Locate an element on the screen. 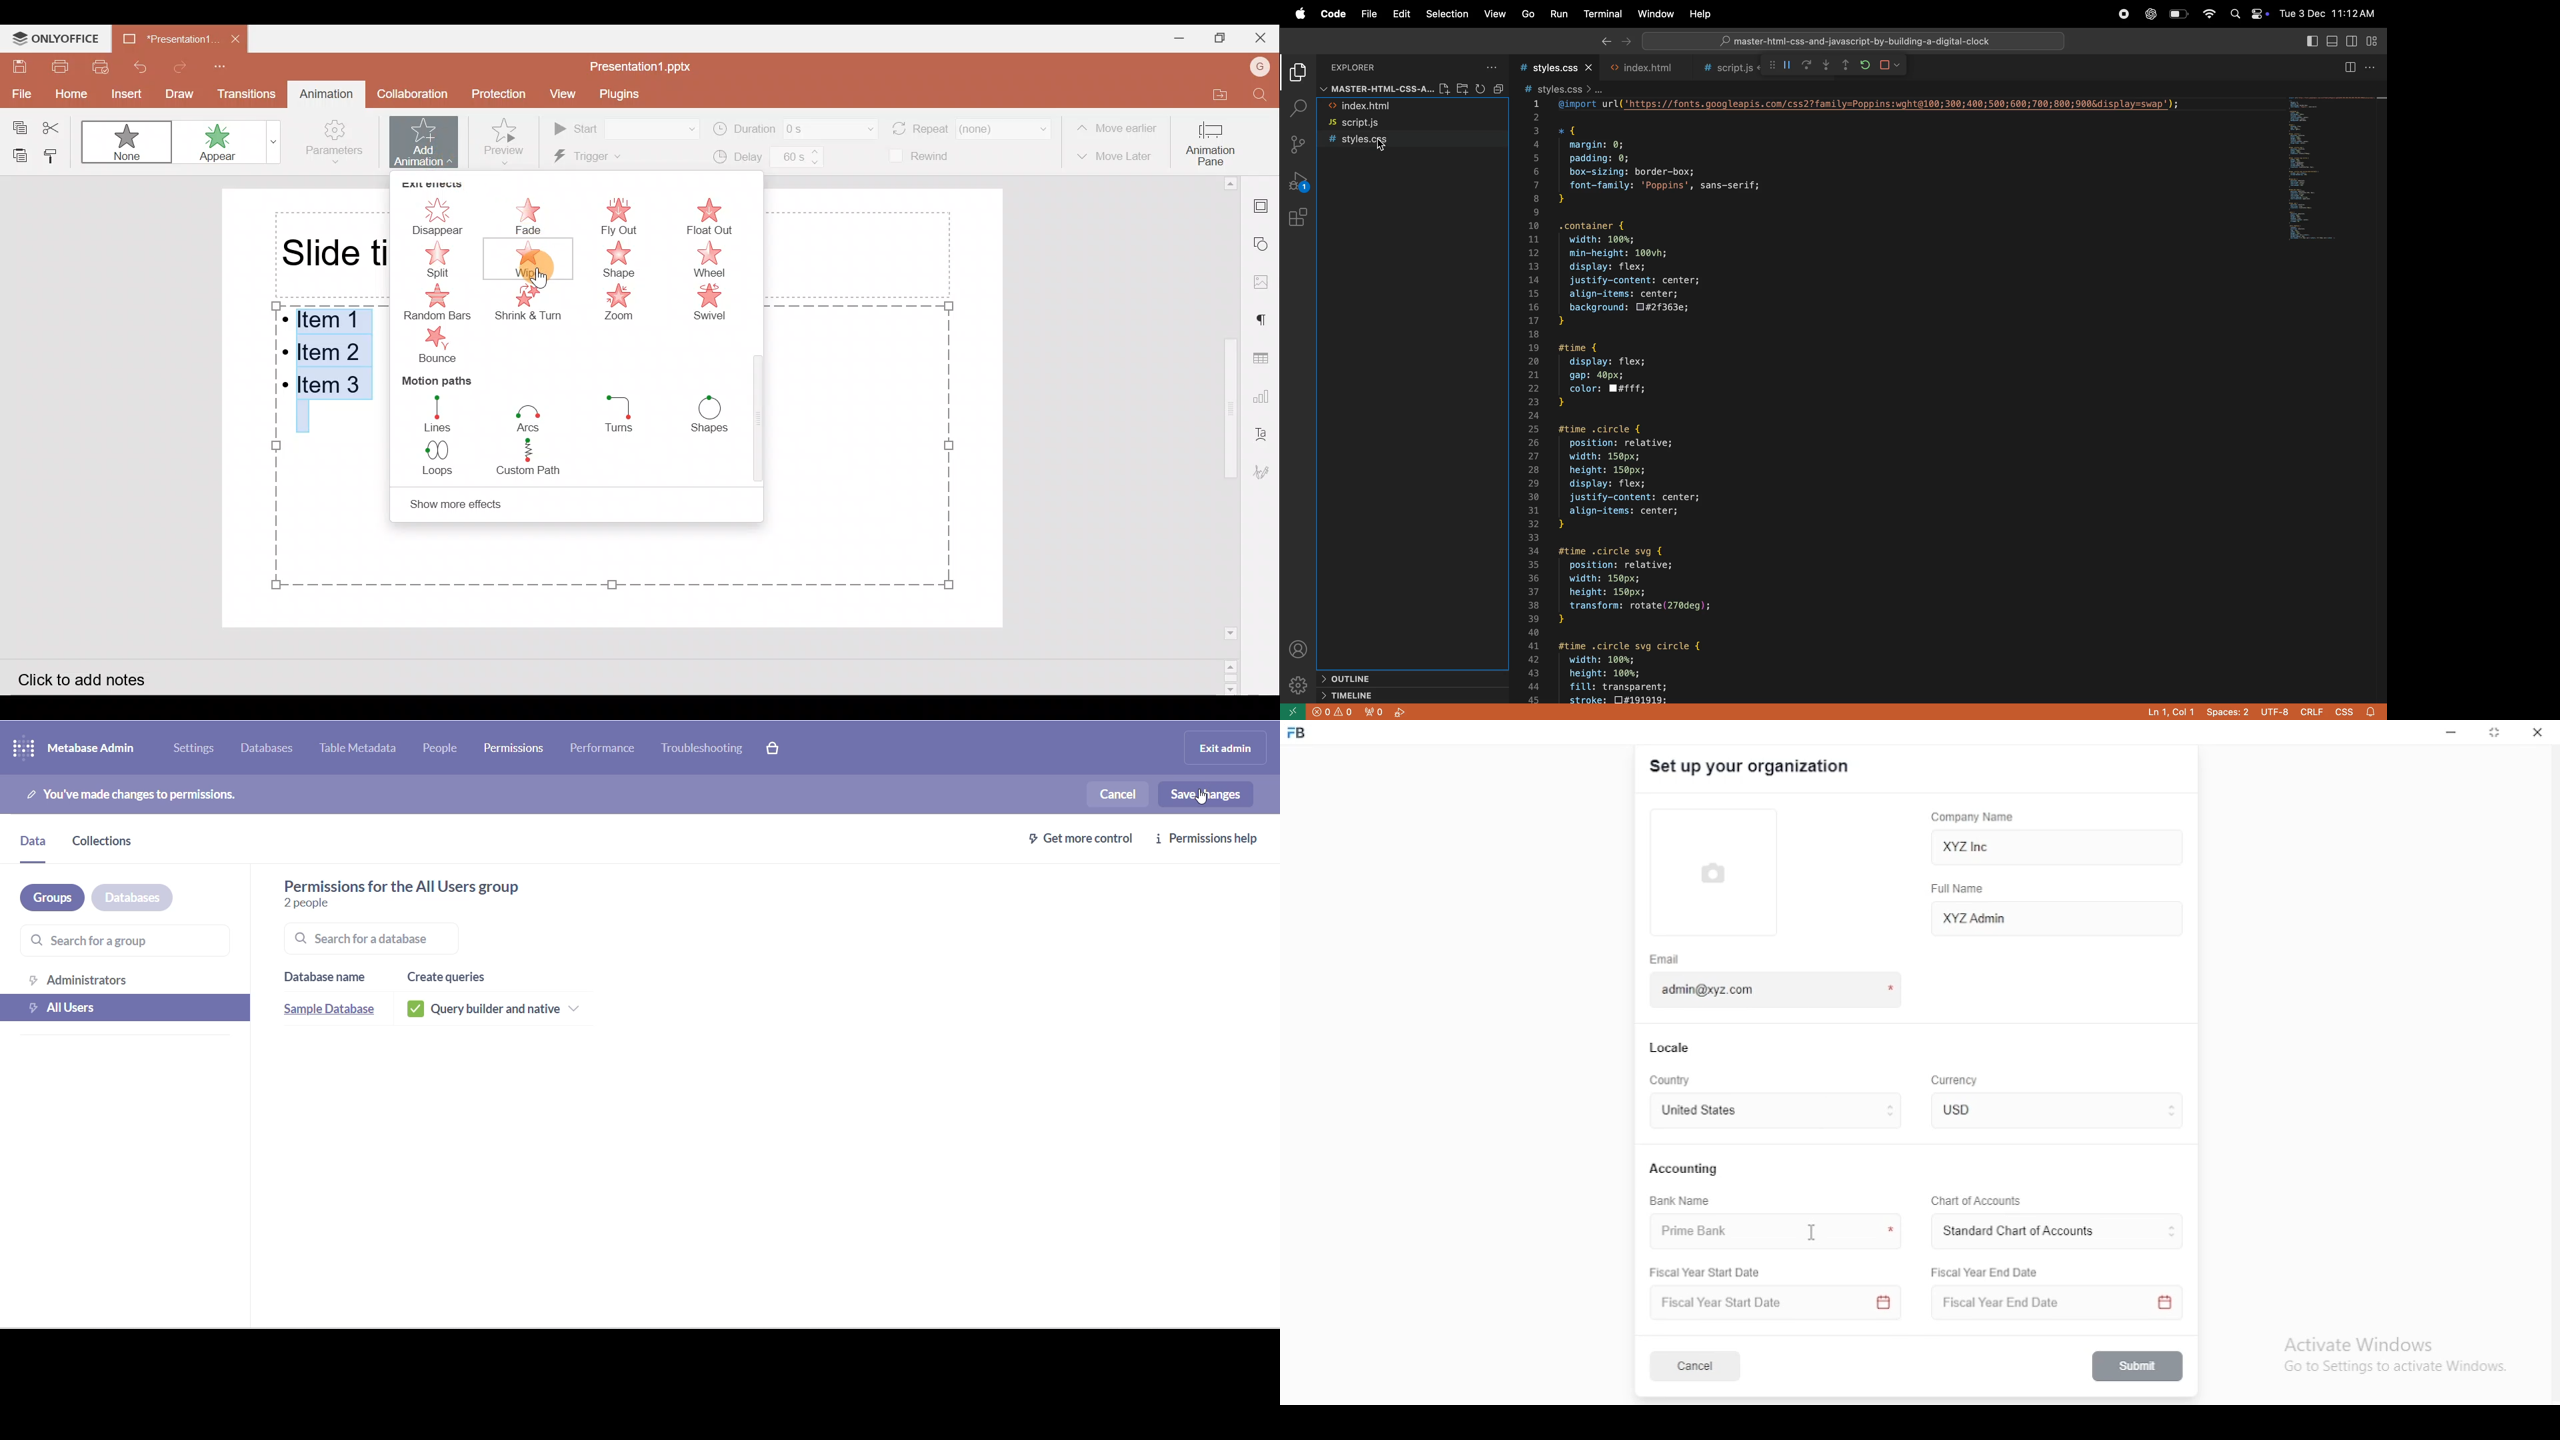 The width and height of the screenshot is (2576, 1456). Close document is located at coordinates (232, 37).